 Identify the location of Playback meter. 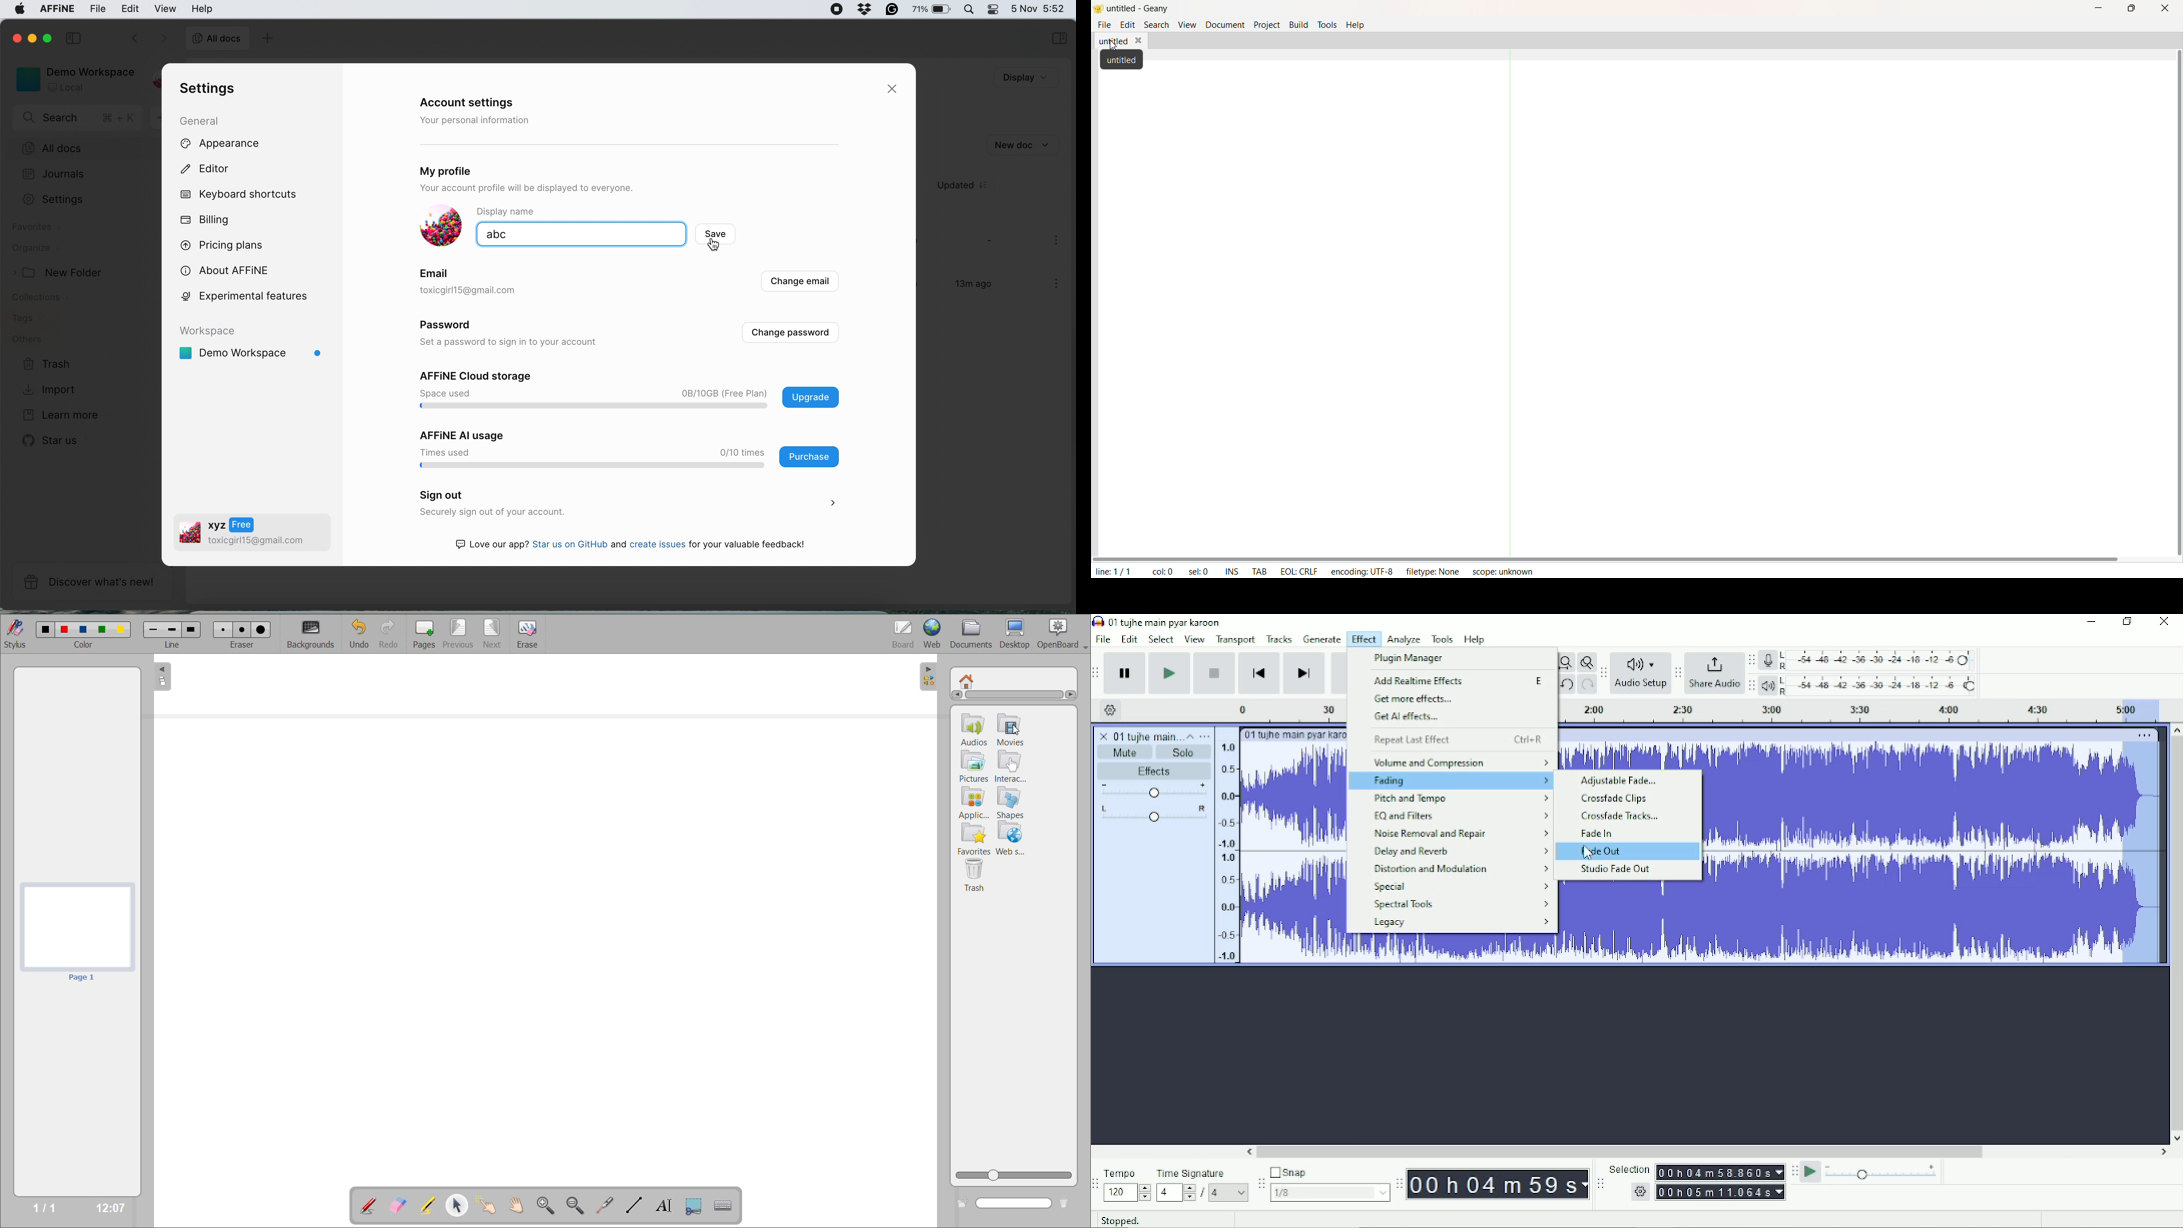
(1869, 685).